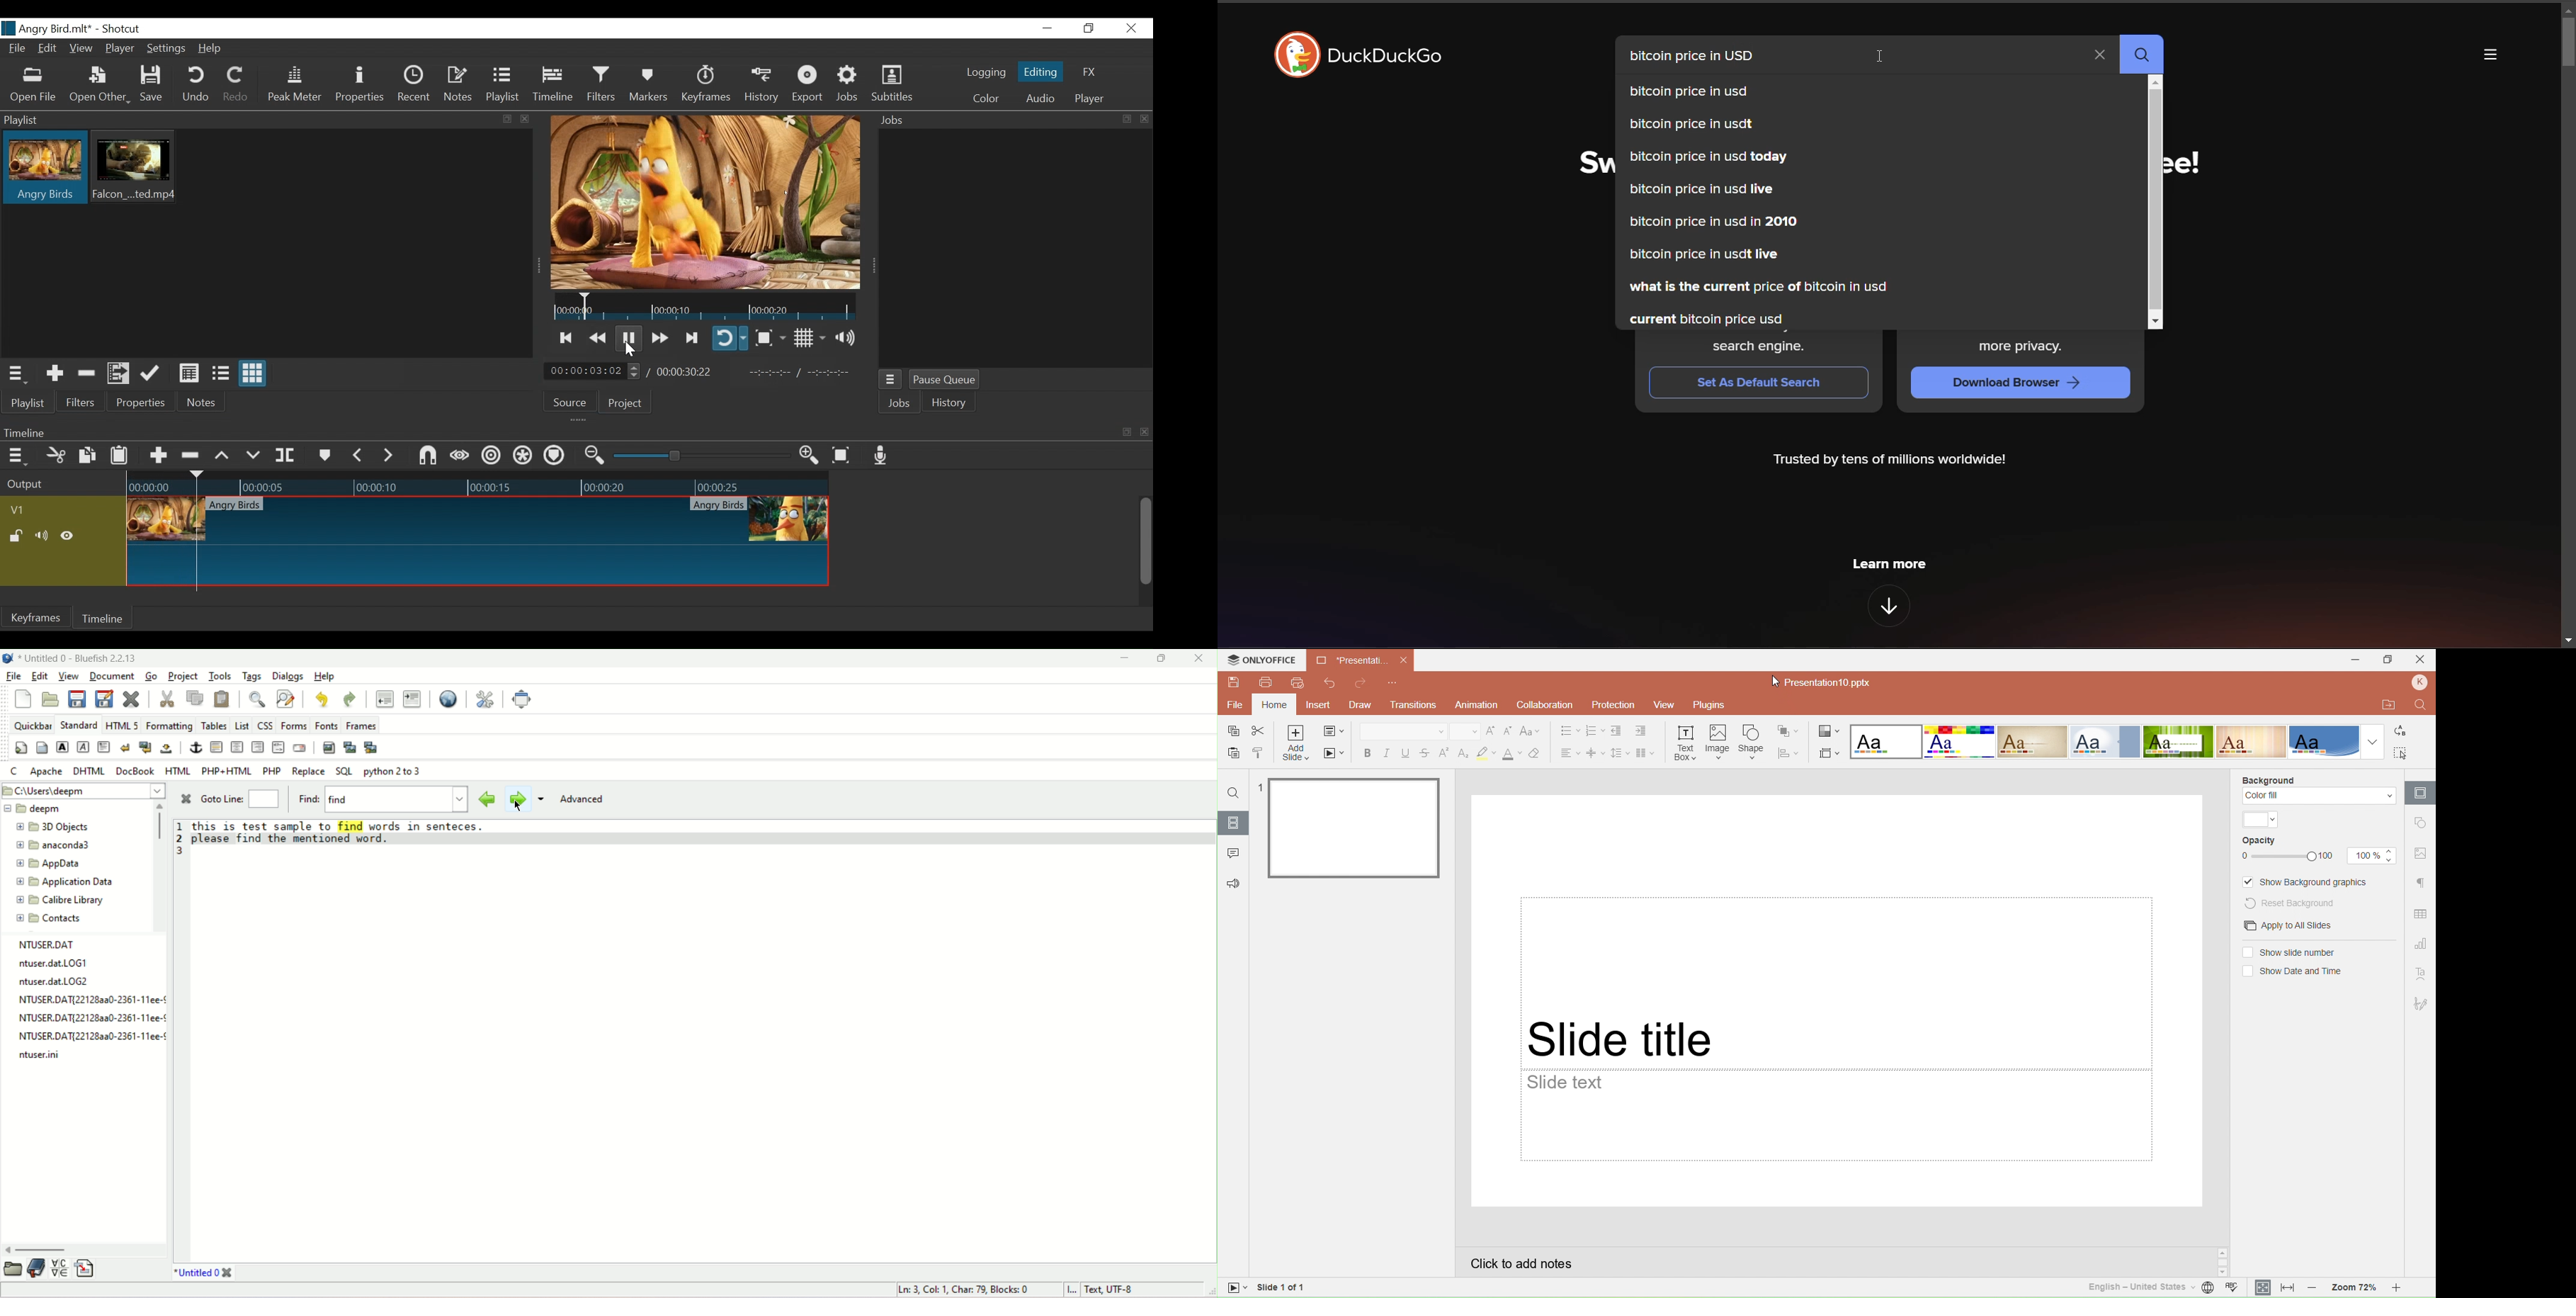 The image size is (2576, 1316). What do you see at coordinates (263, 798) in the screenshot?
I see `goto line` at bounding box center [263, 798].